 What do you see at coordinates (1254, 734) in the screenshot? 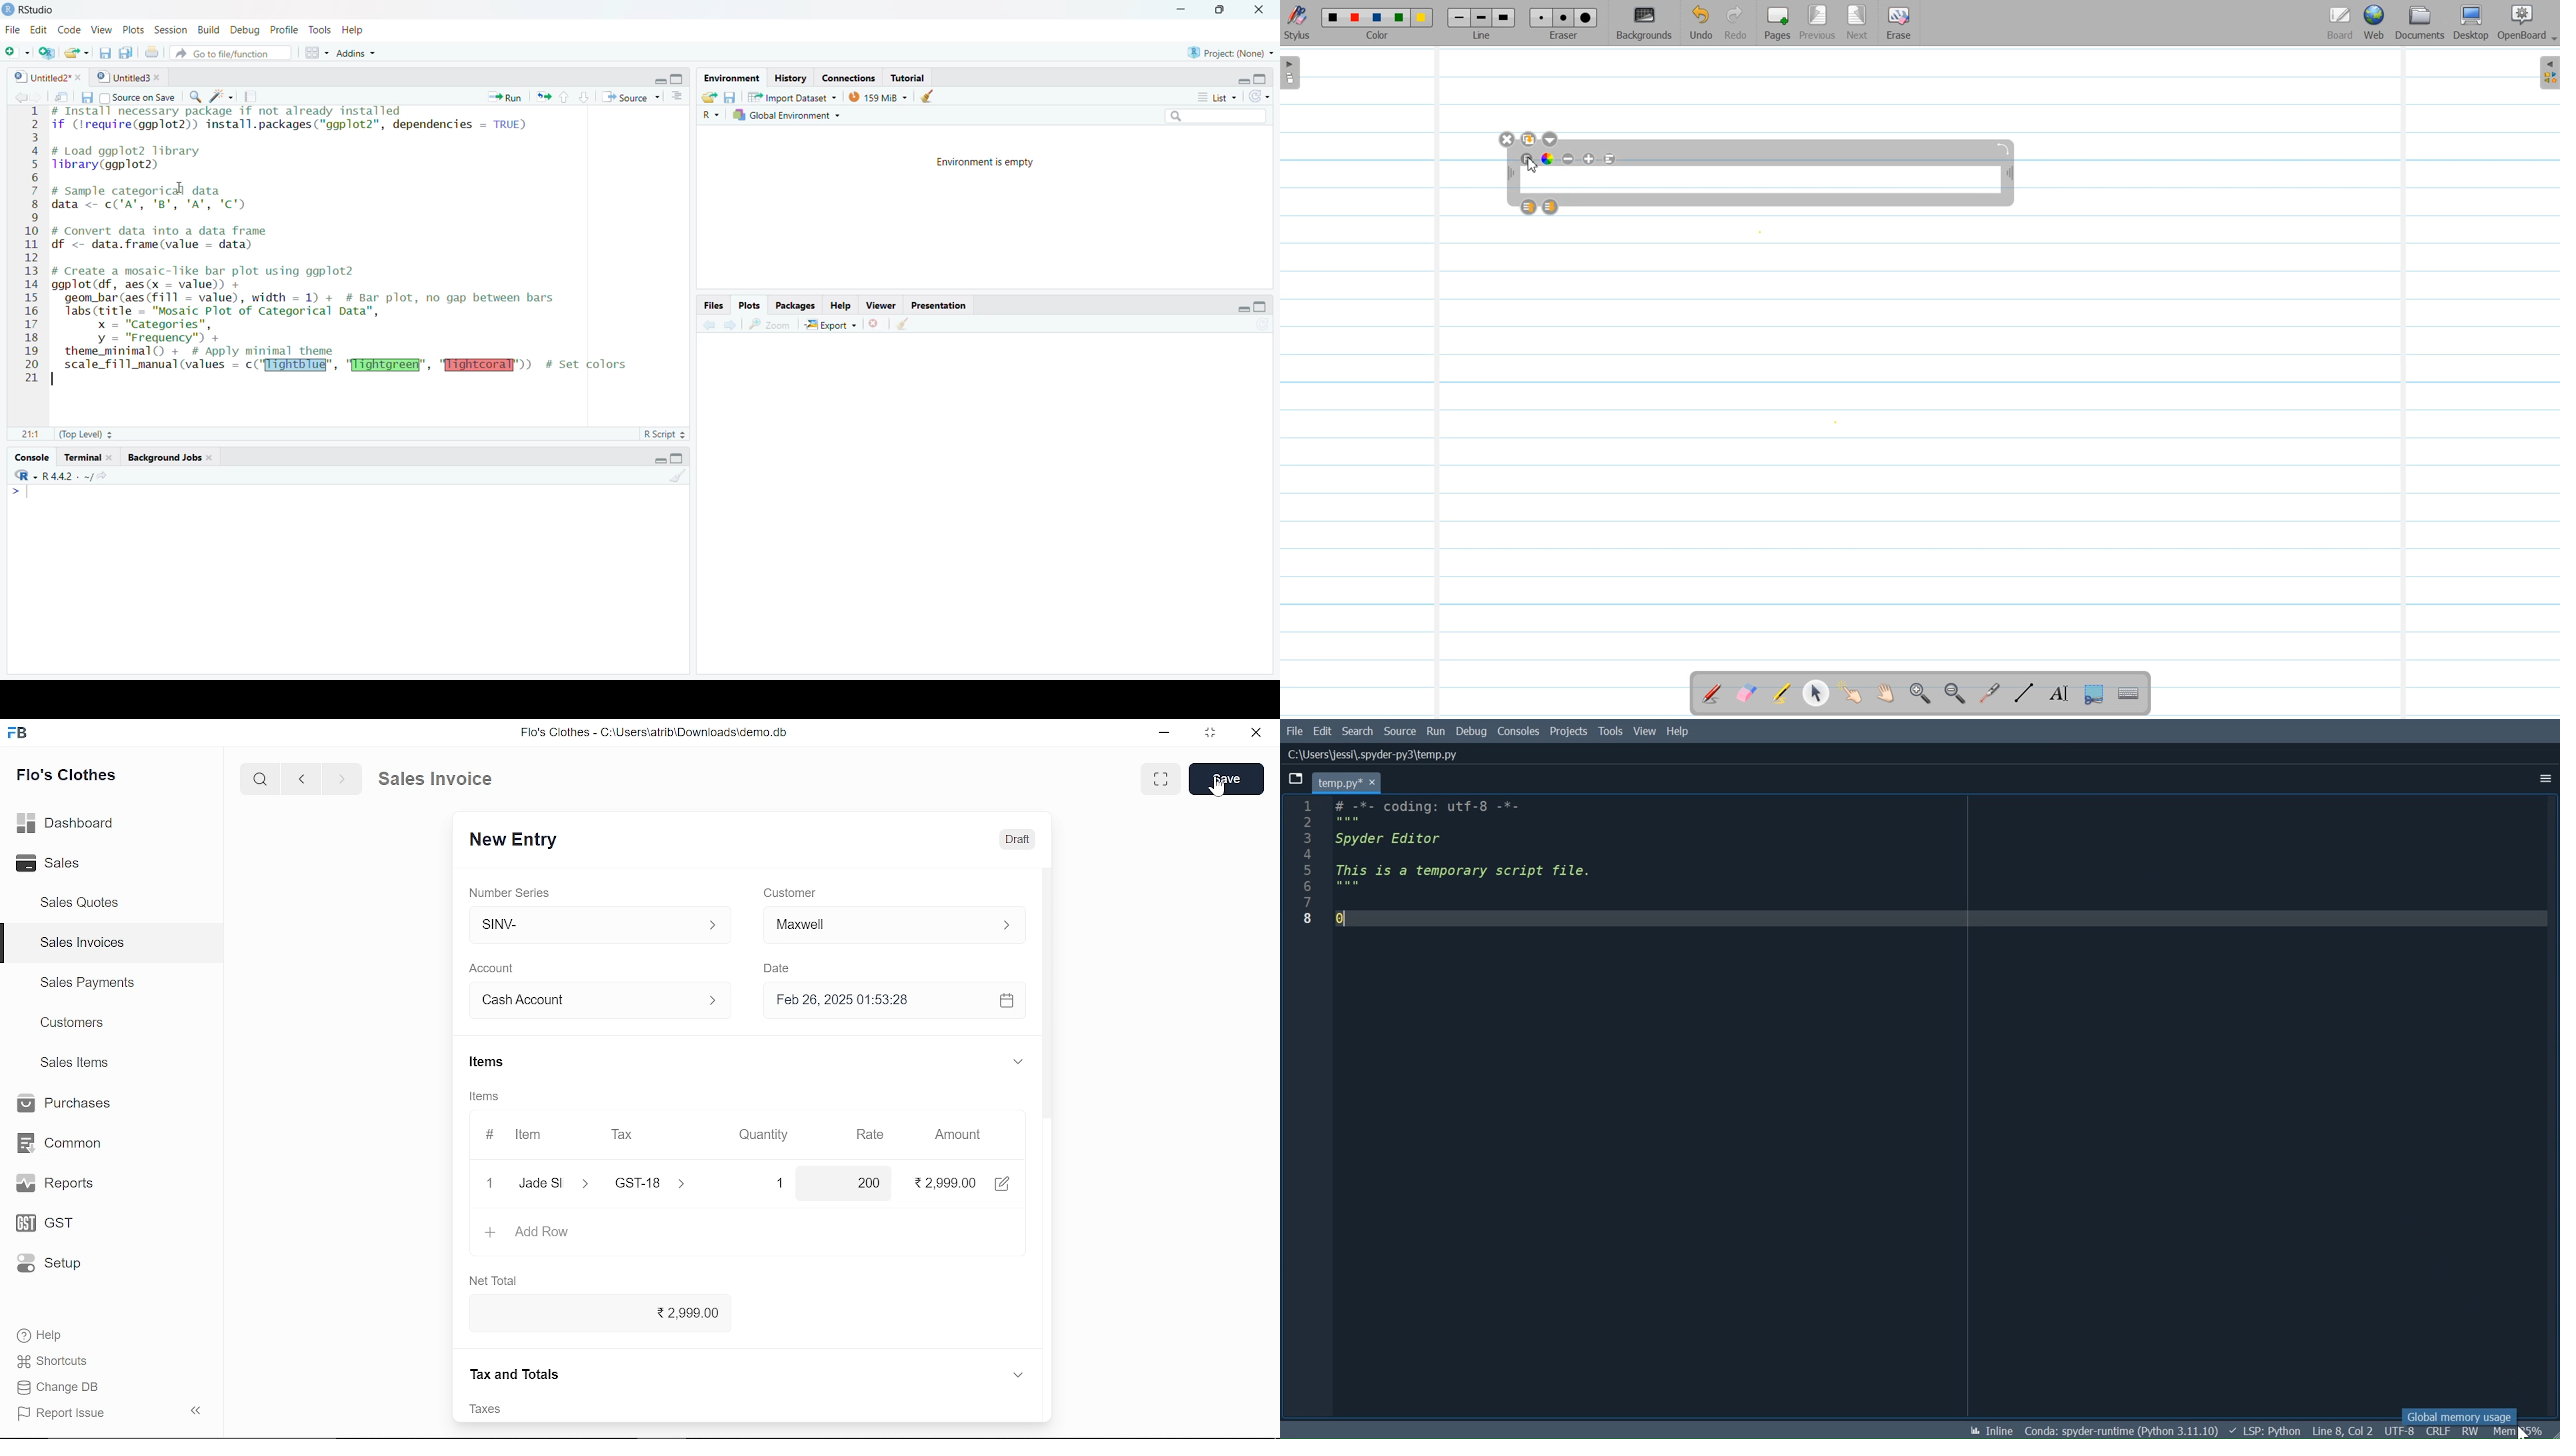
I see `close` at bounding box center [1254, 734].